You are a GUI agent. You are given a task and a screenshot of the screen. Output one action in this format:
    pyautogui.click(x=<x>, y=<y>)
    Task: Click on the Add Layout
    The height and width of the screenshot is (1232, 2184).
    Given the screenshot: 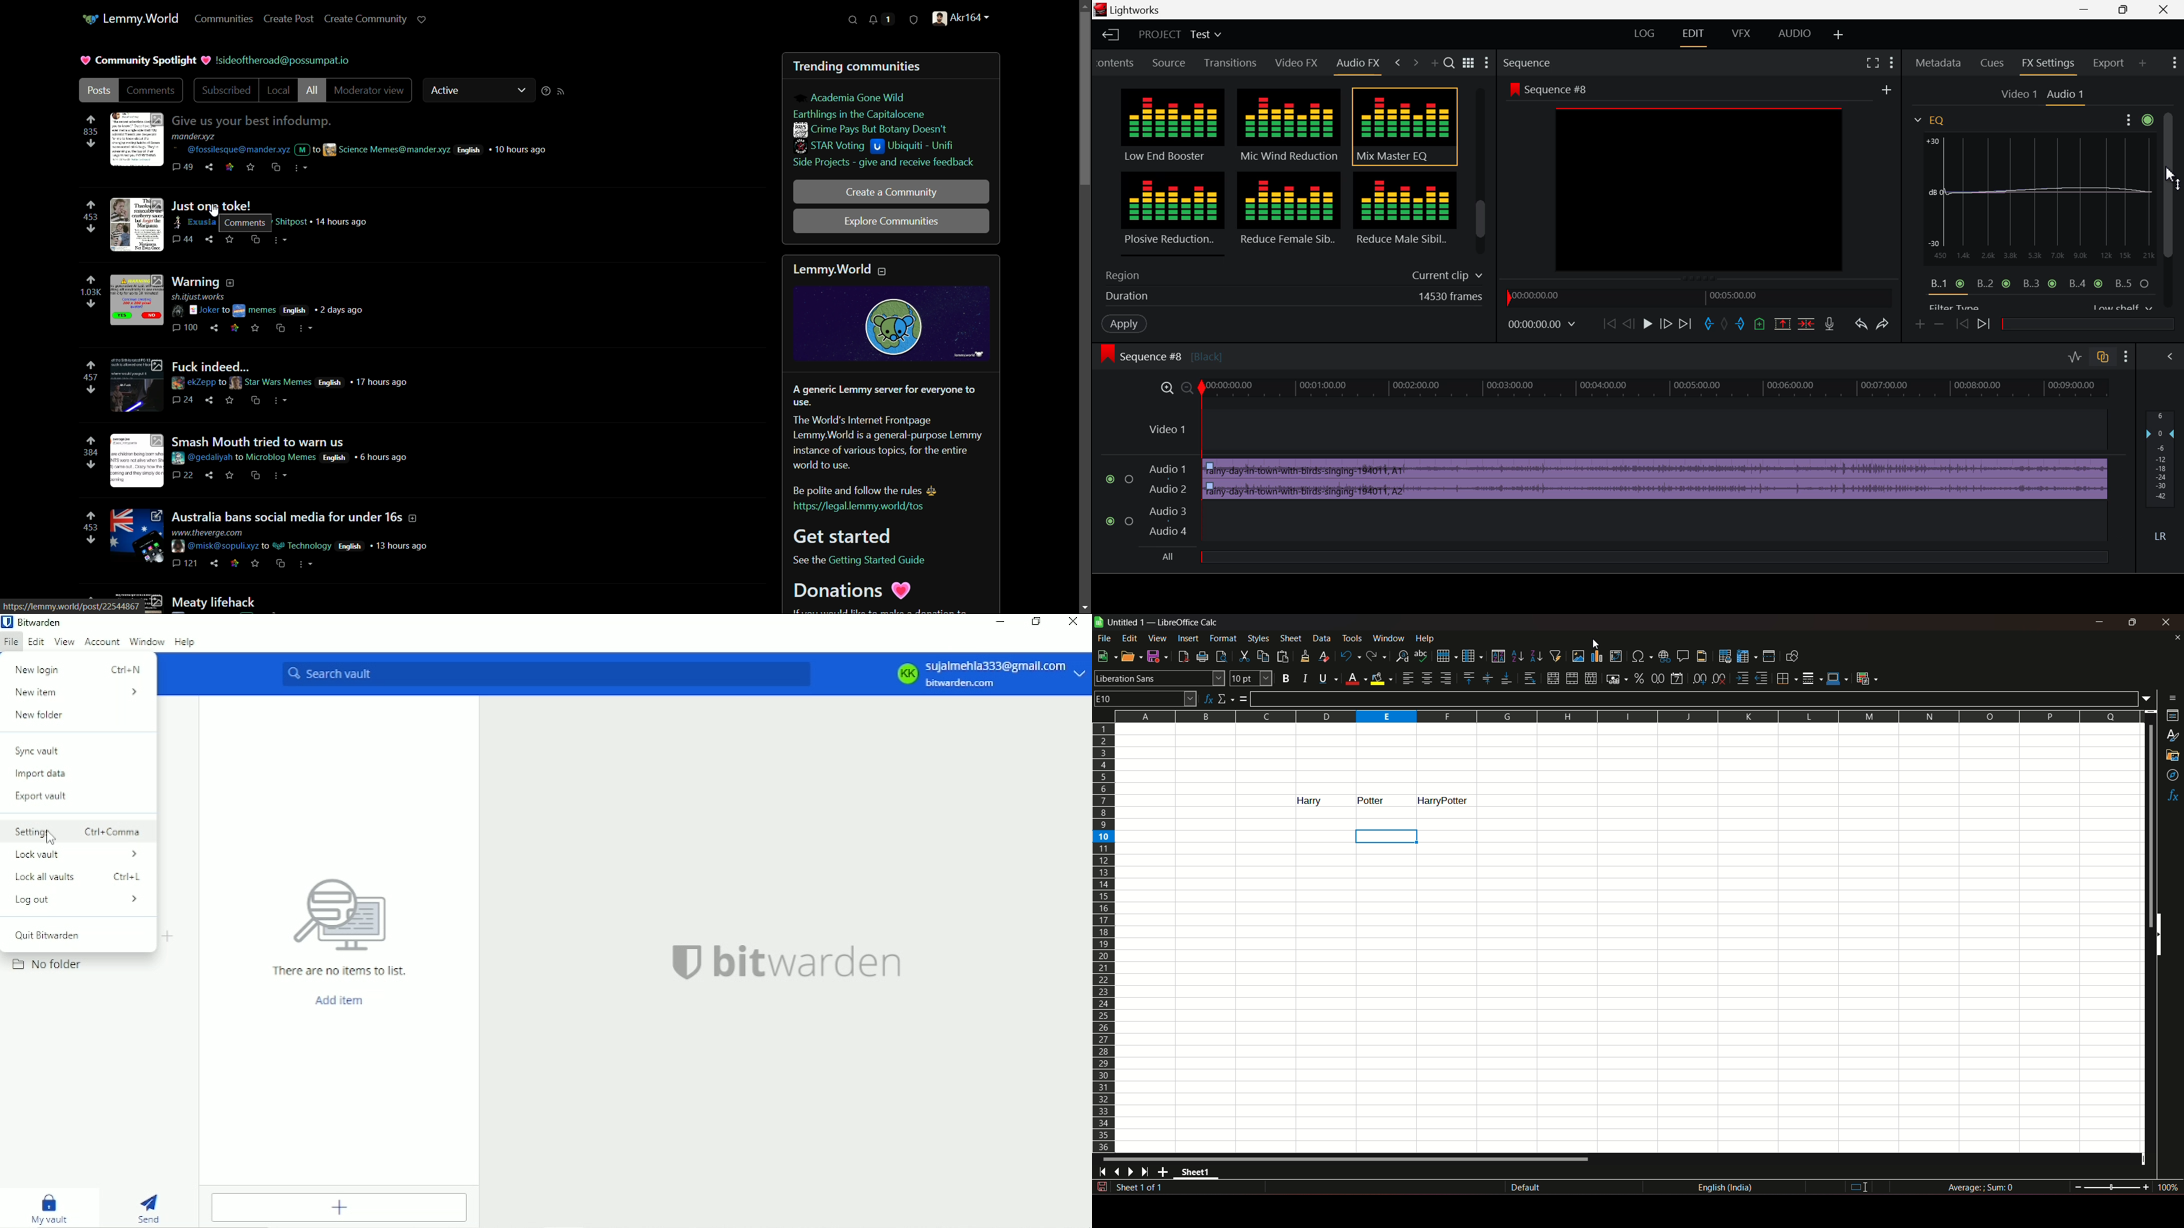 What is the action you would take?
    pyautogui.click(x=1836, y=34)
    